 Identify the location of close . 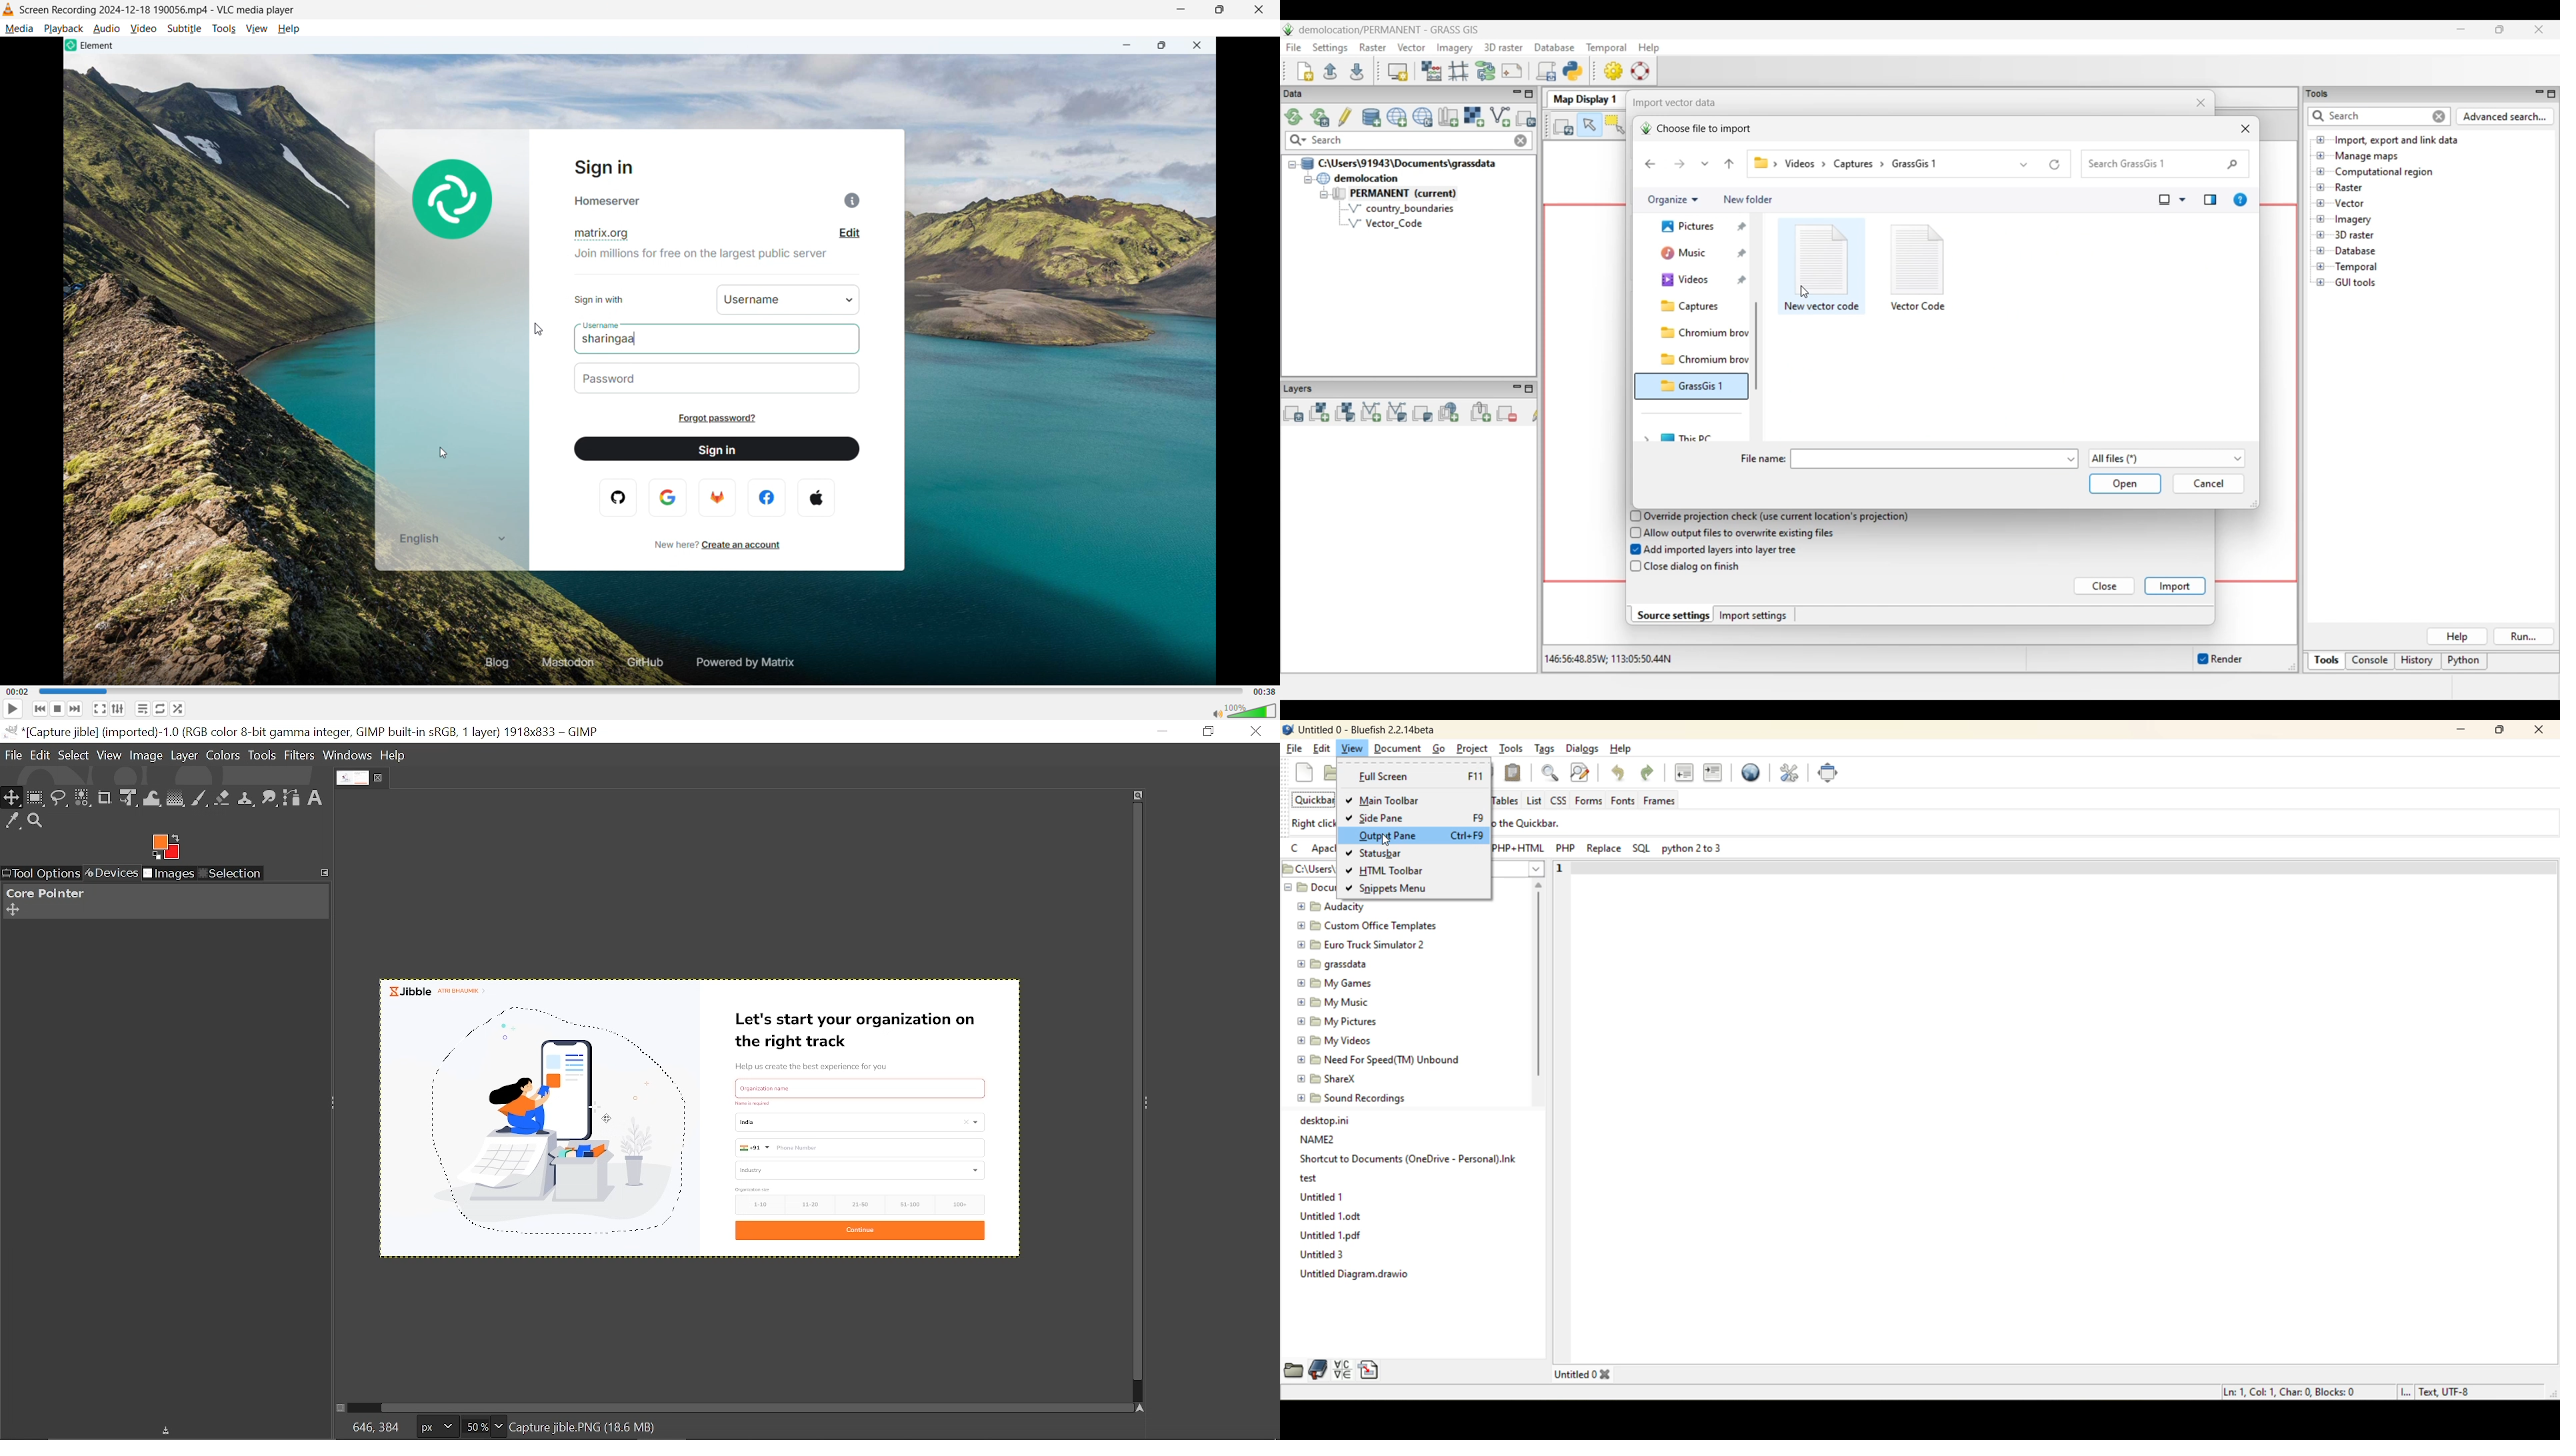
(1257, 10).